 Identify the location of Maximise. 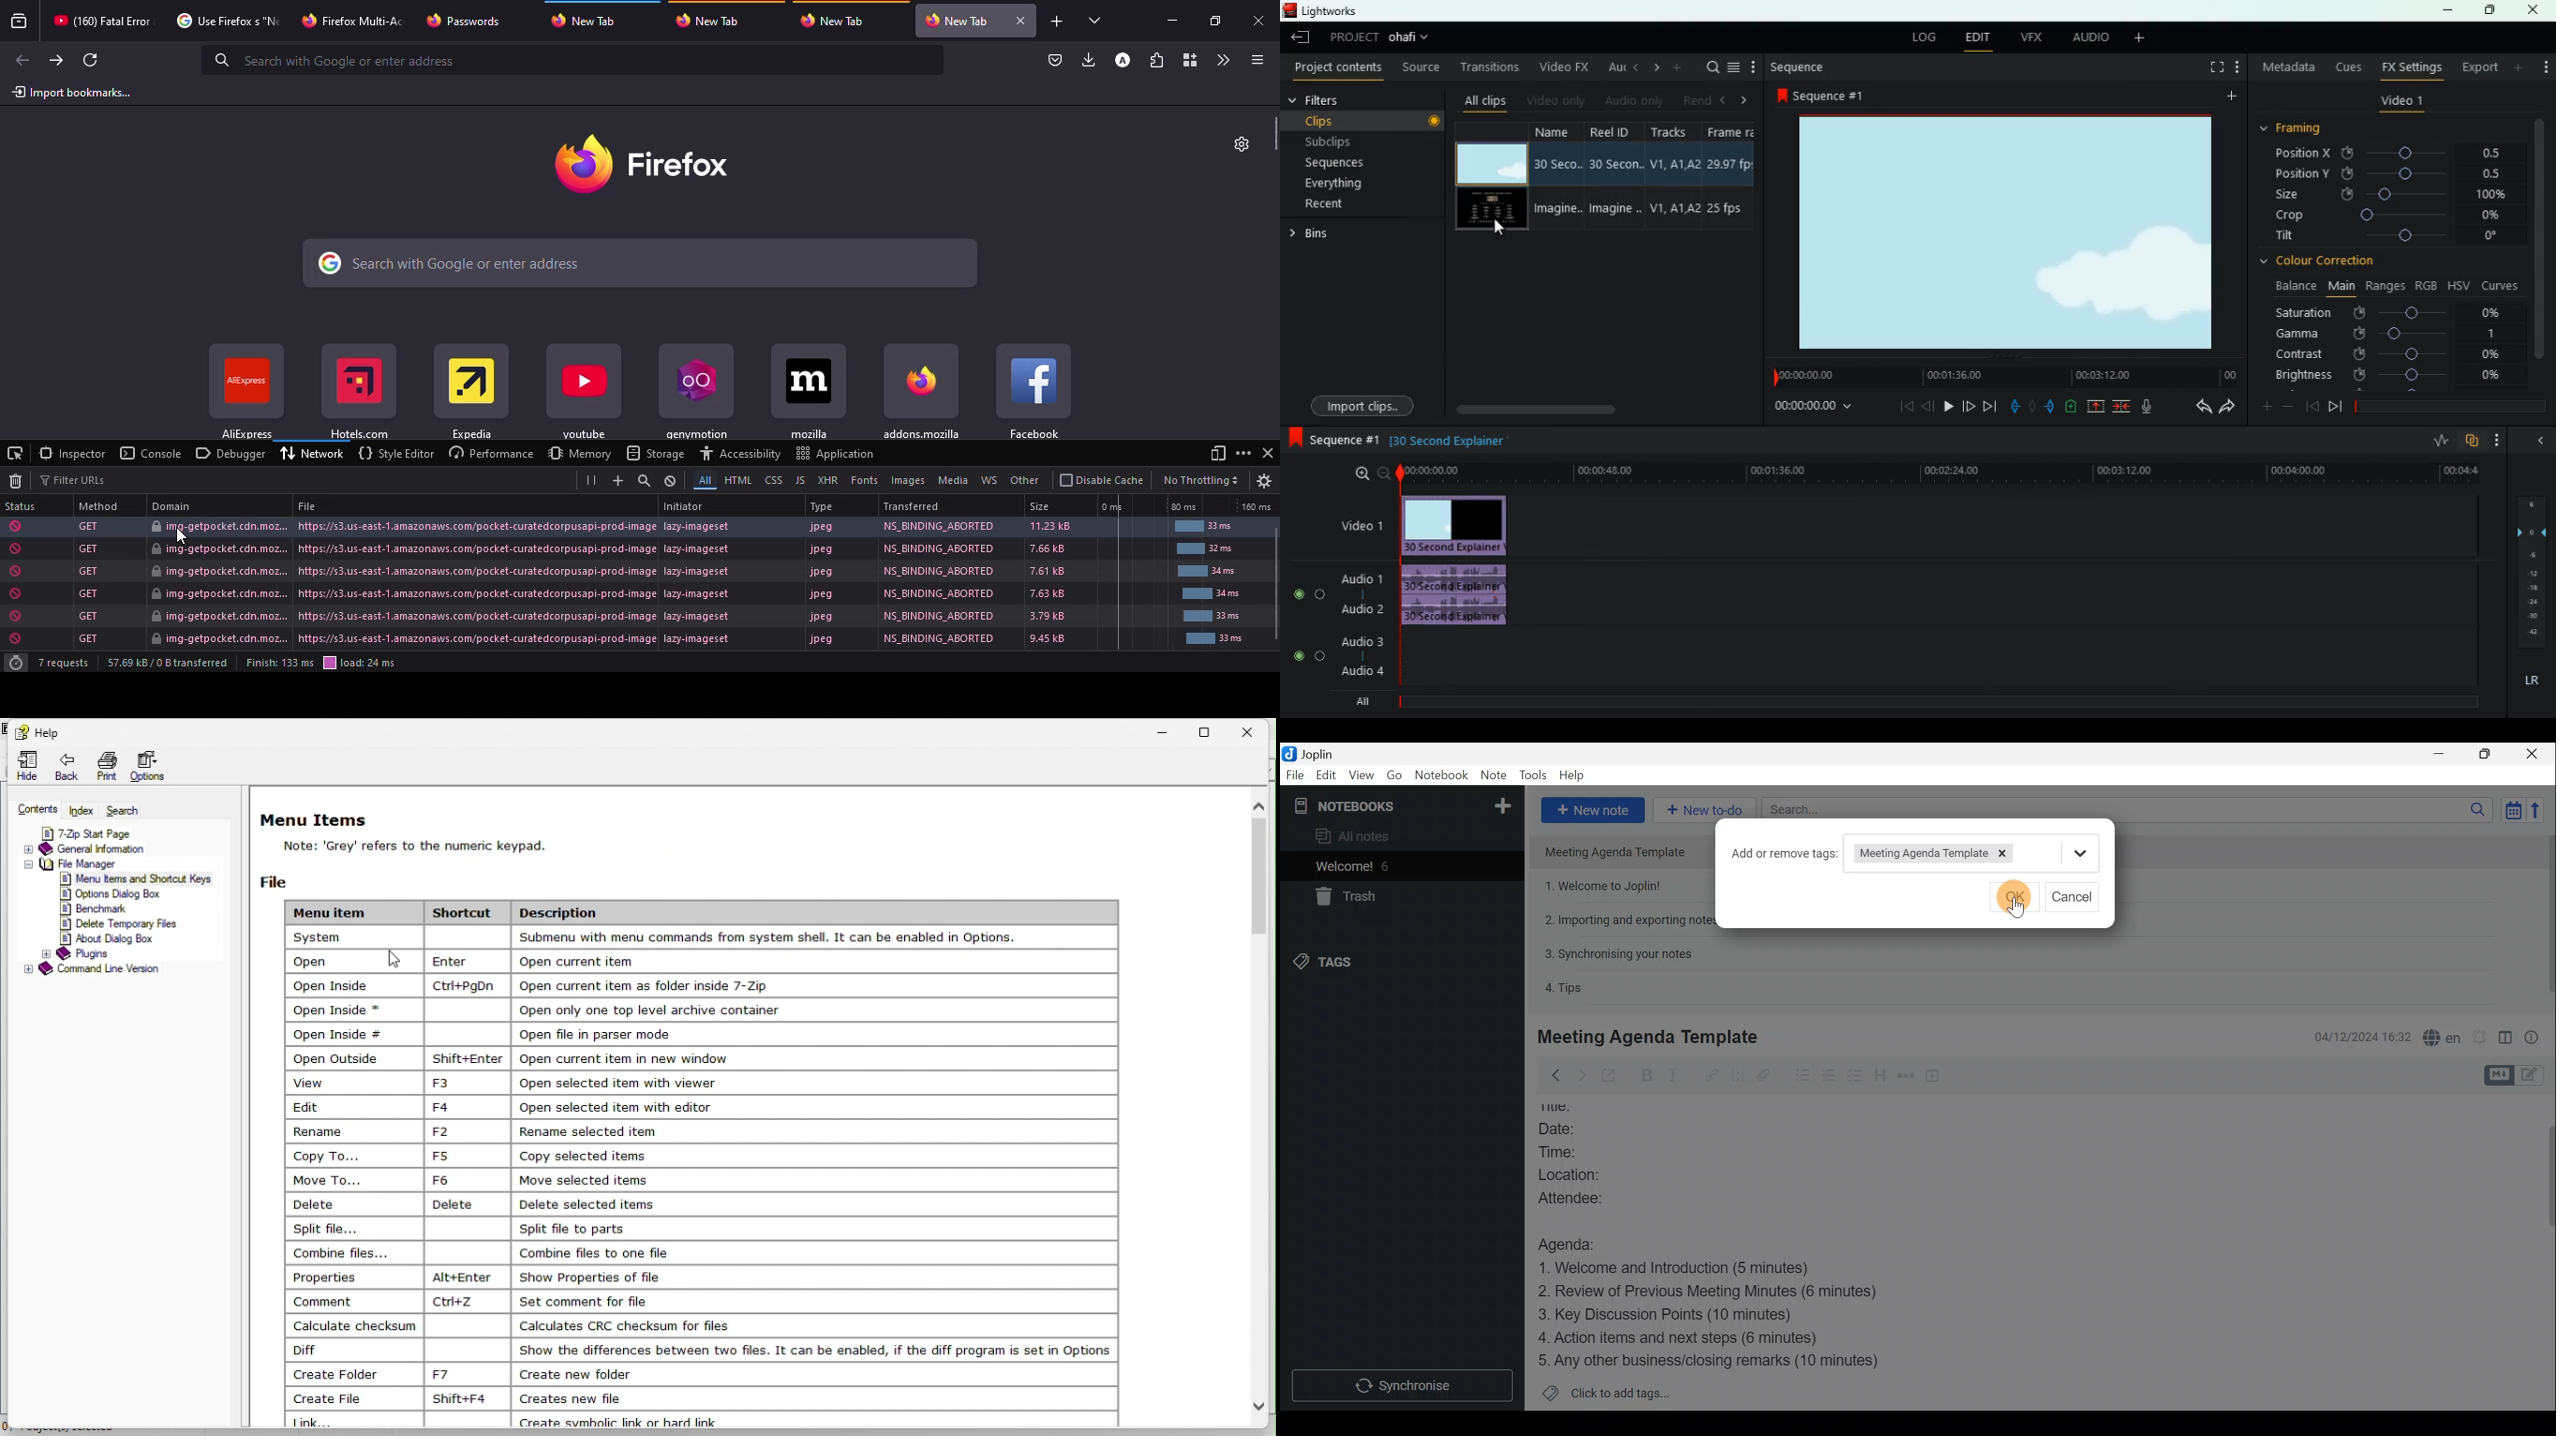
(2486, 755).